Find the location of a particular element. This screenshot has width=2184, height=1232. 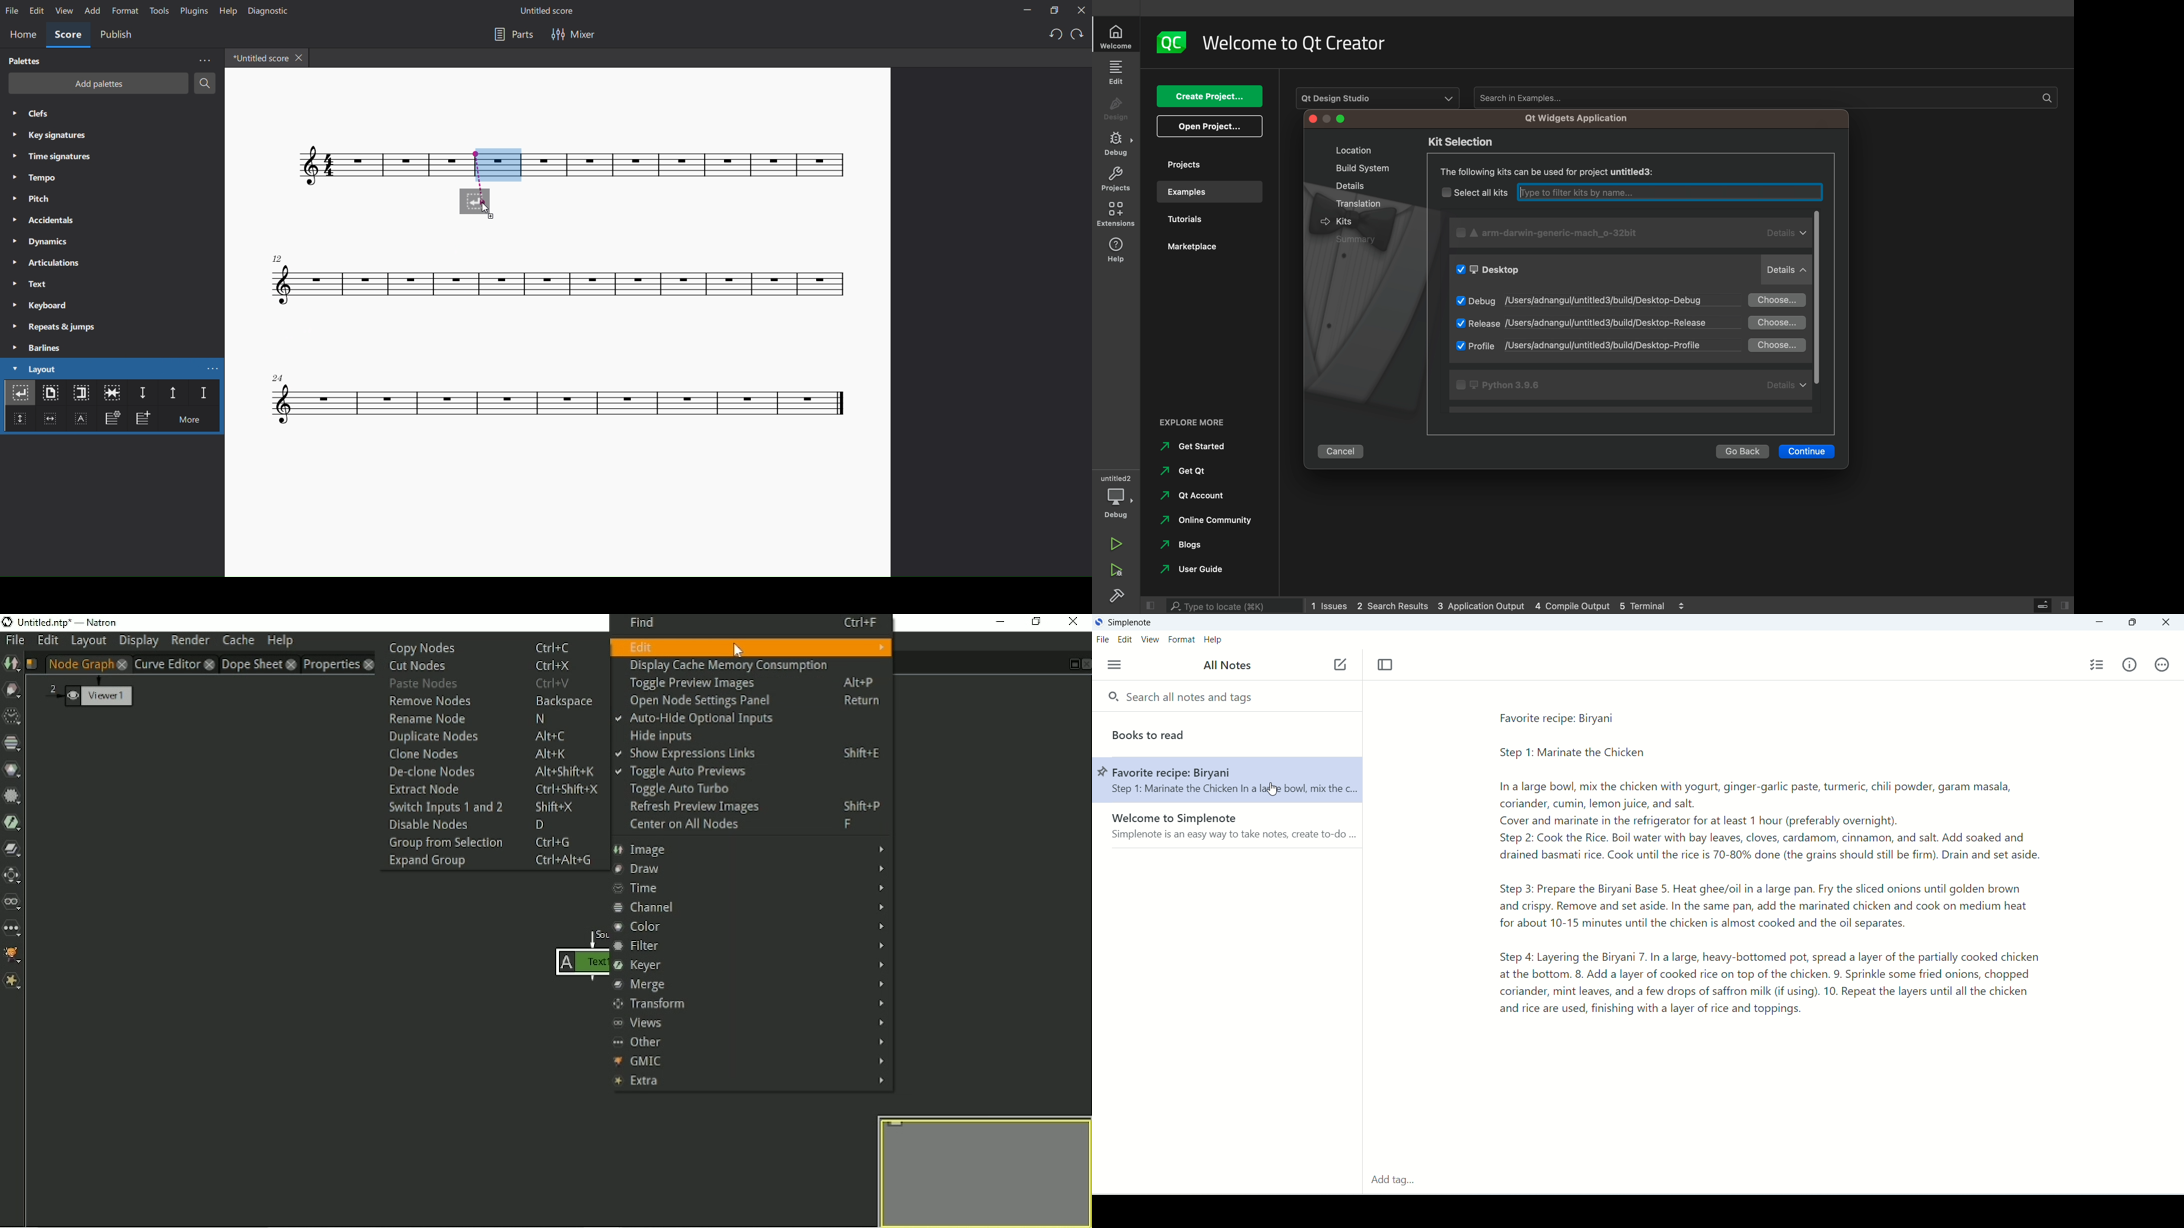

SCrollbar is located at coordinates (1821, 305).